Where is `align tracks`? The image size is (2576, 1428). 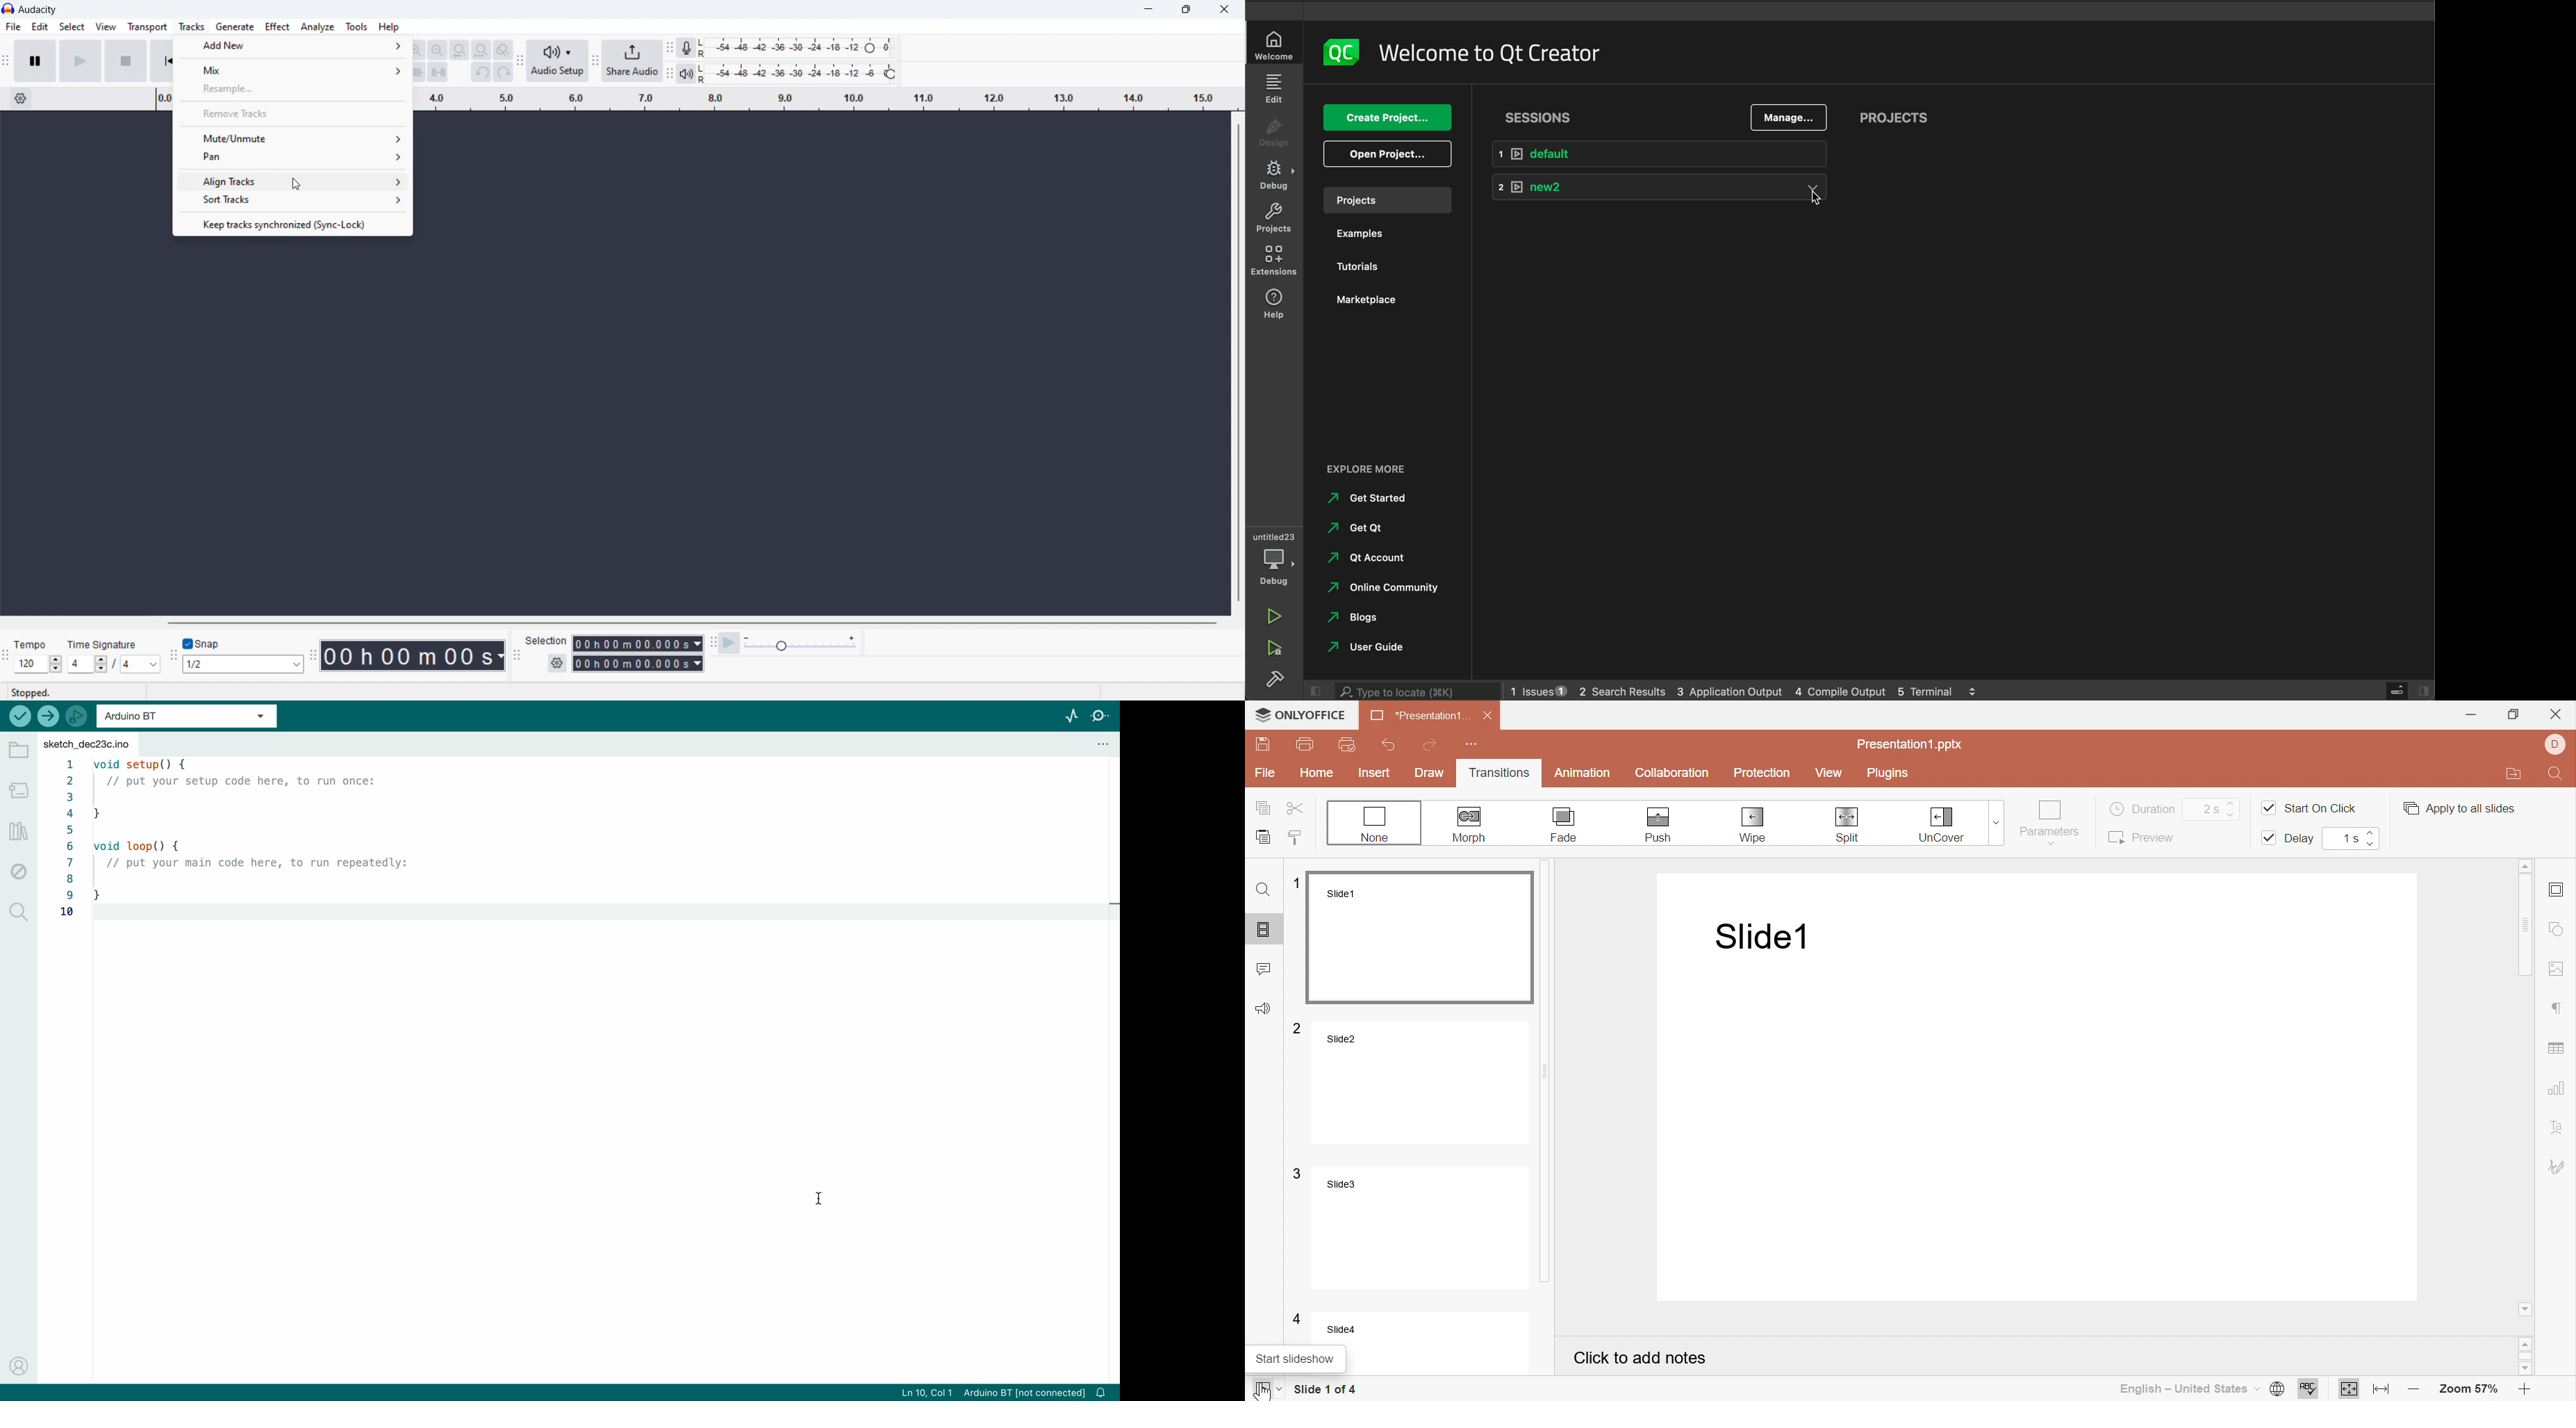 align tracks is located at coordinates (291, 180).